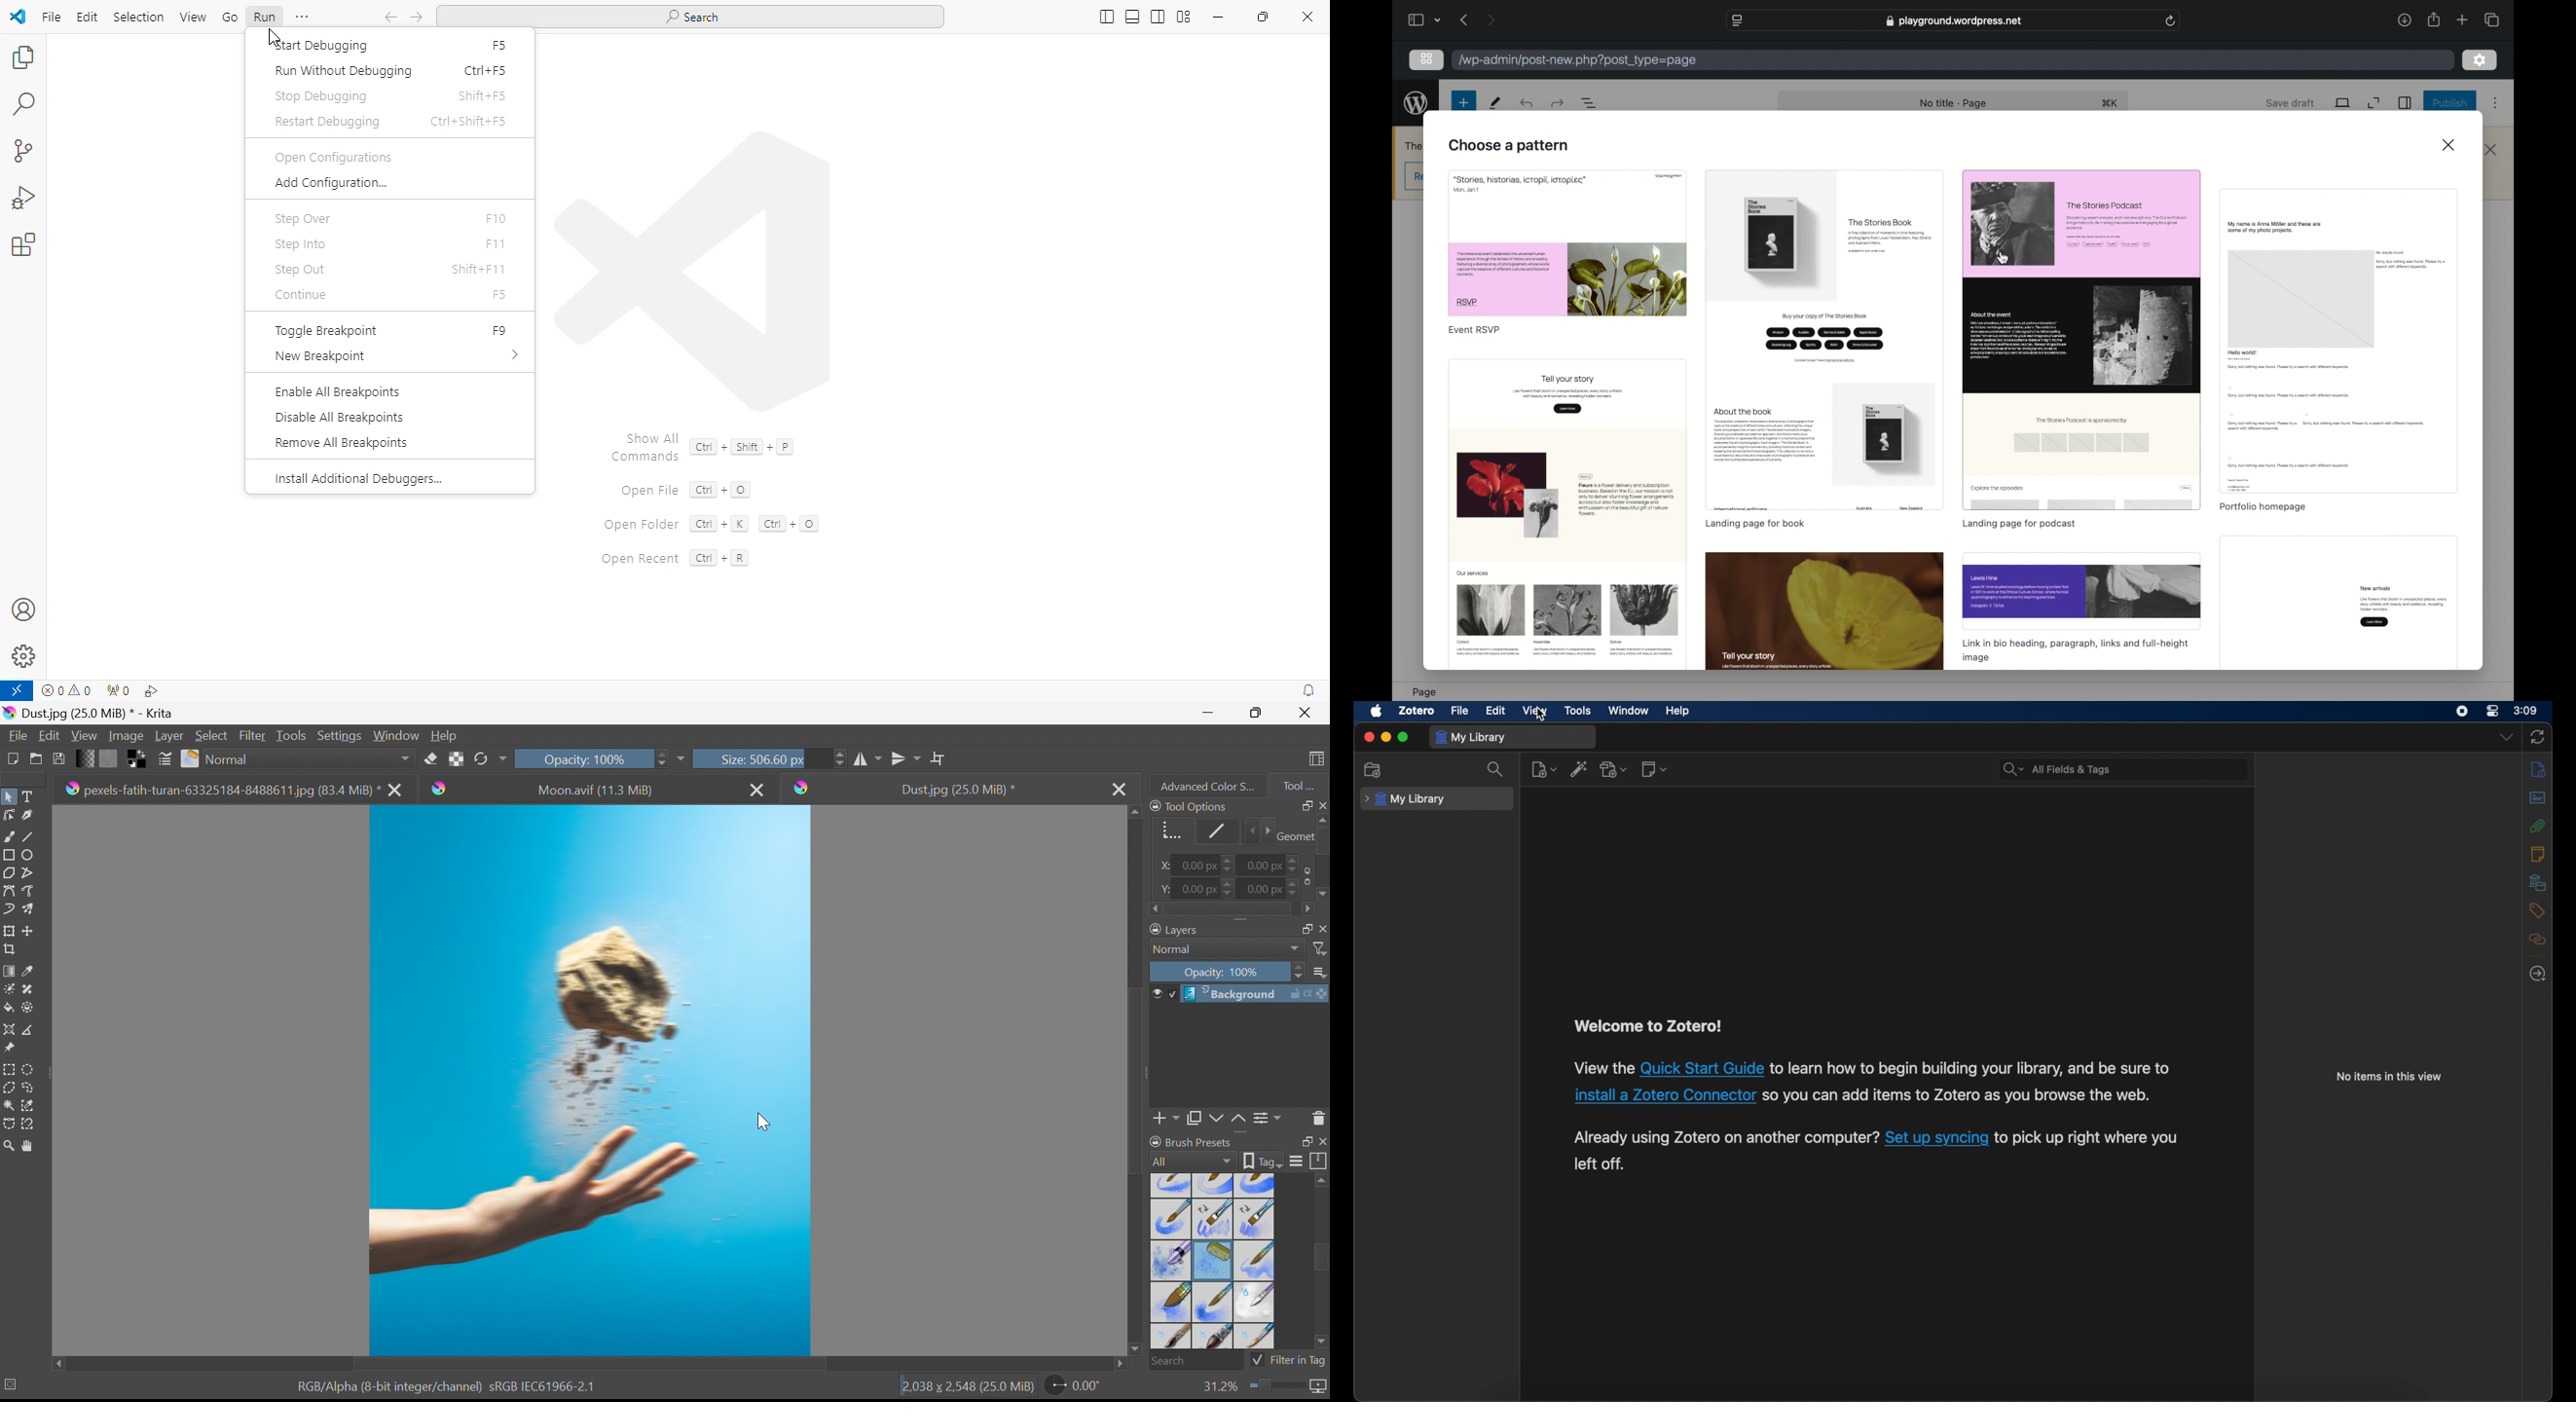 The height and width of the screenshot is (1428, 2576). Describe the element at coordinates (957, 790) in the screenshot. I see `Dust.jpg (25.0 MB)` at that location.